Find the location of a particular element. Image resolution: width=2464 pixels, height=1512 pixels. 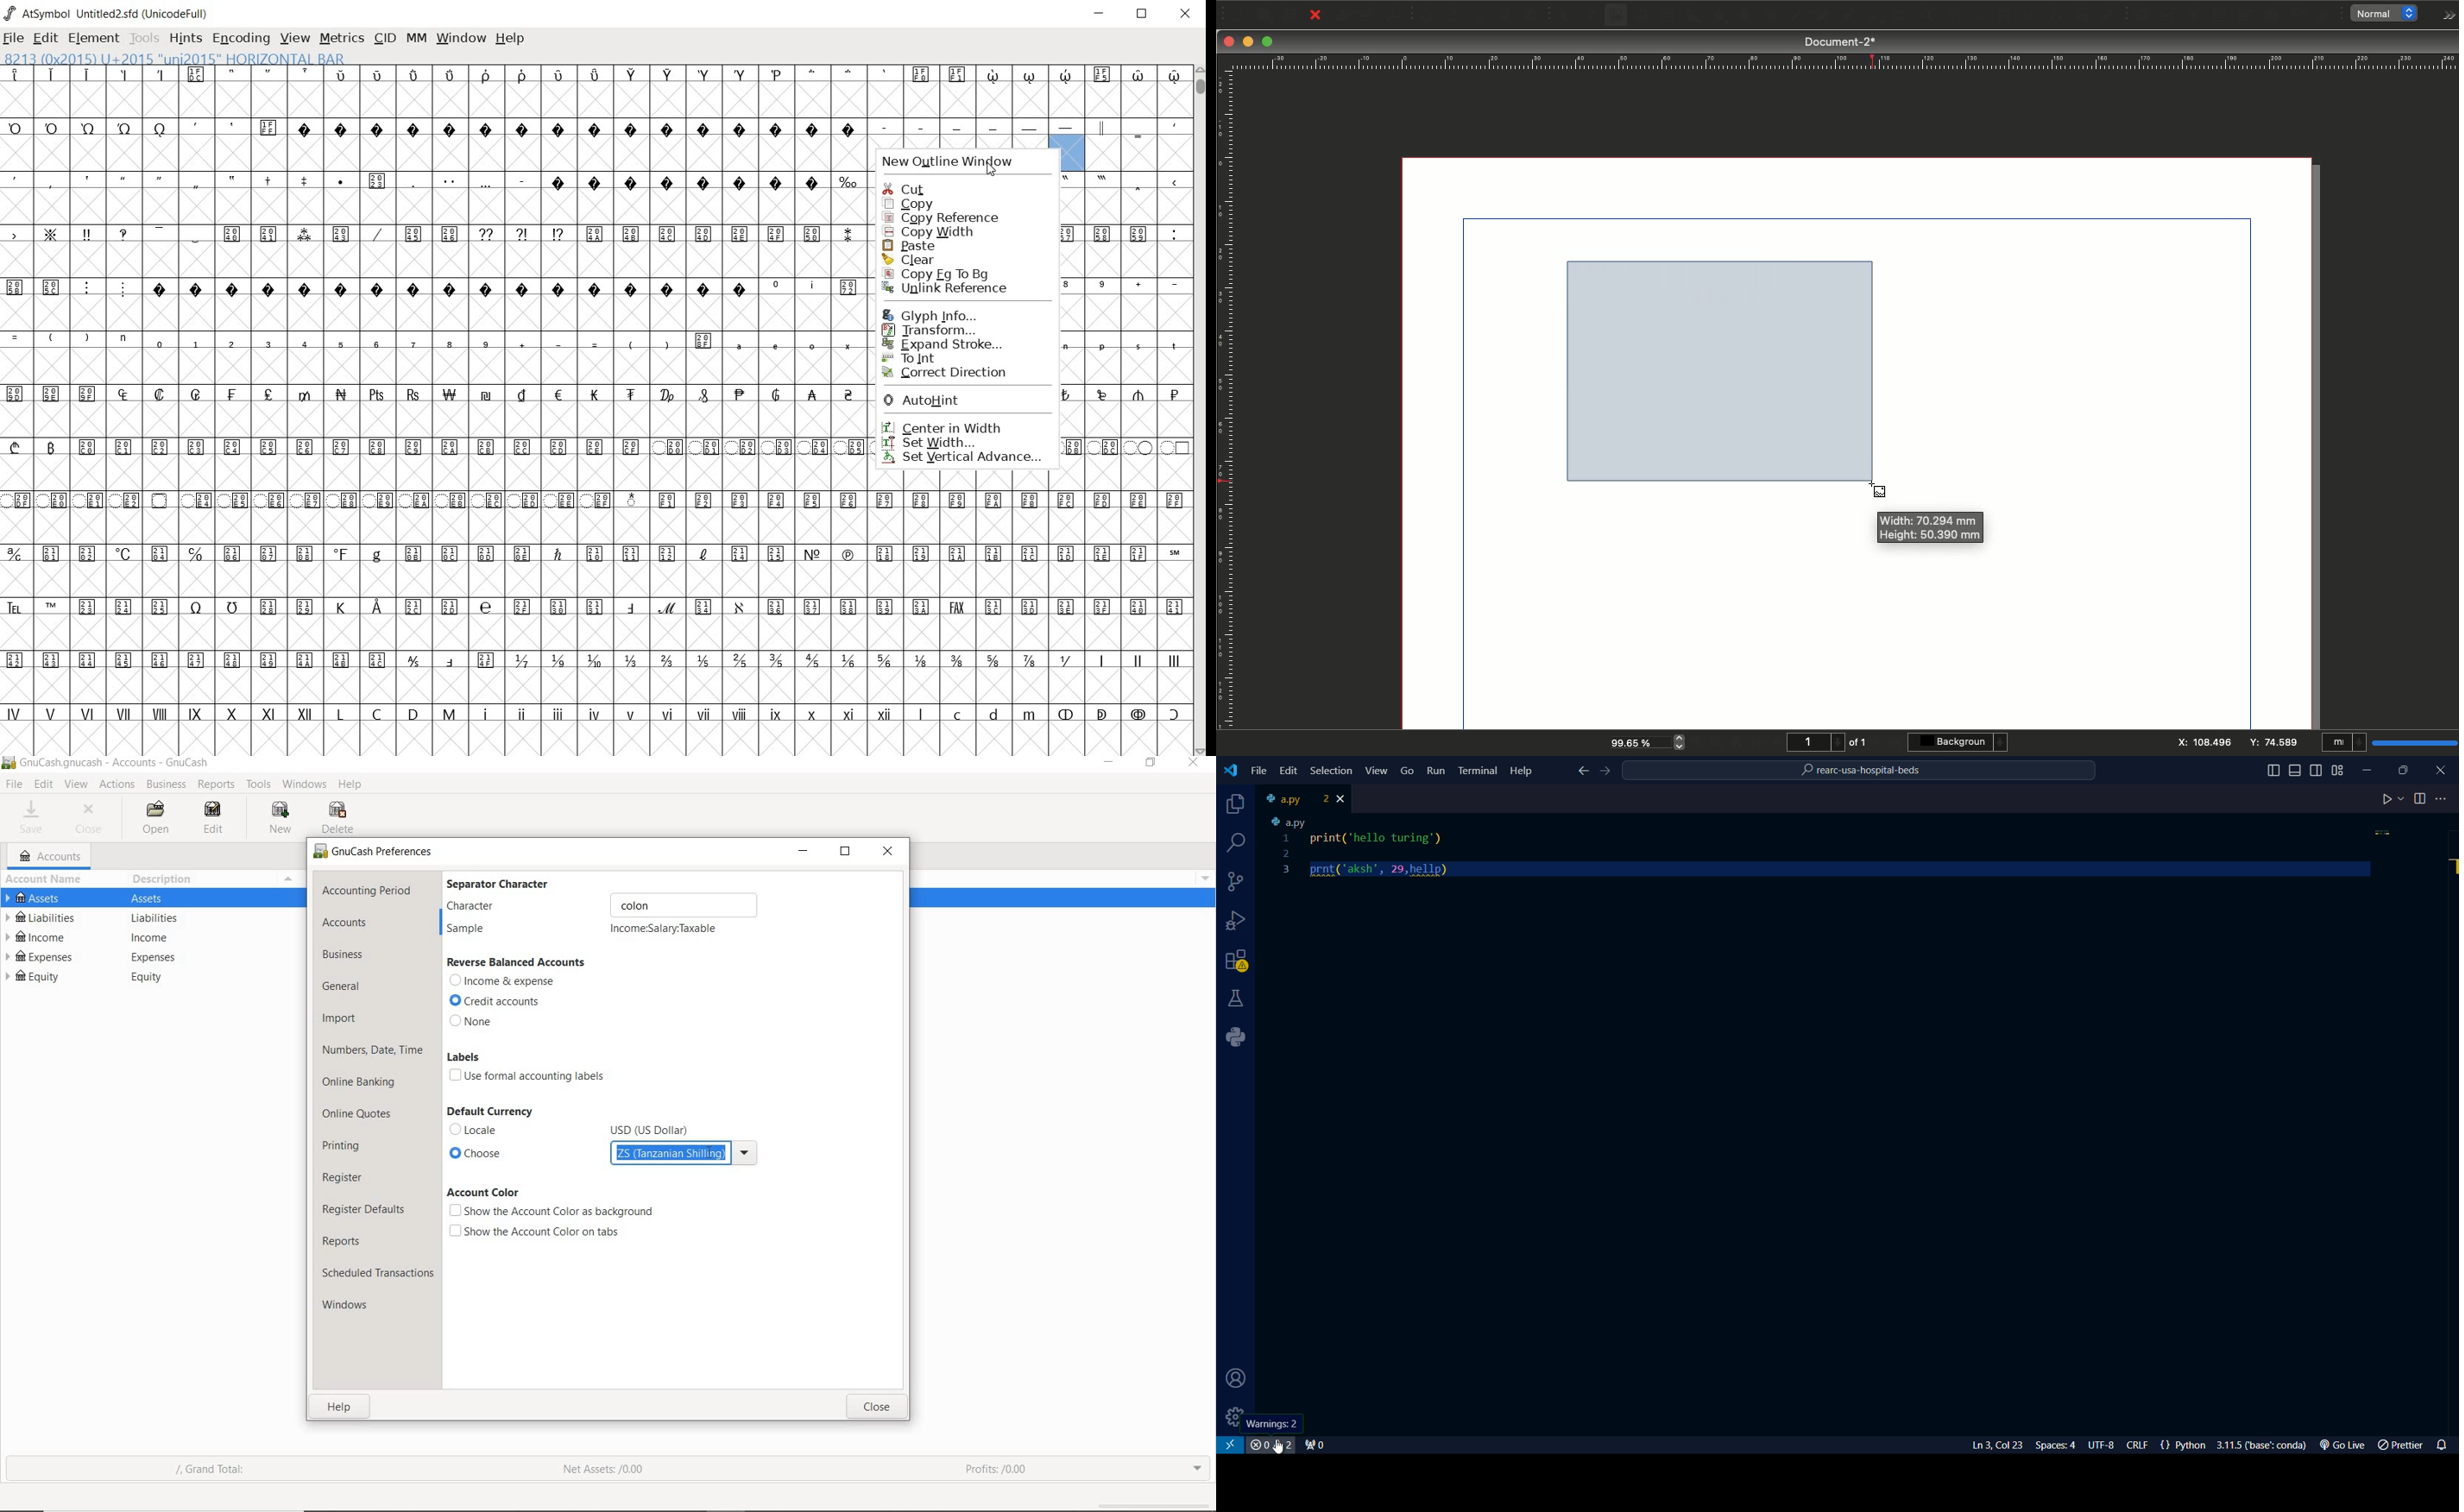

PDF list box is located at coordinates (2272, 16).